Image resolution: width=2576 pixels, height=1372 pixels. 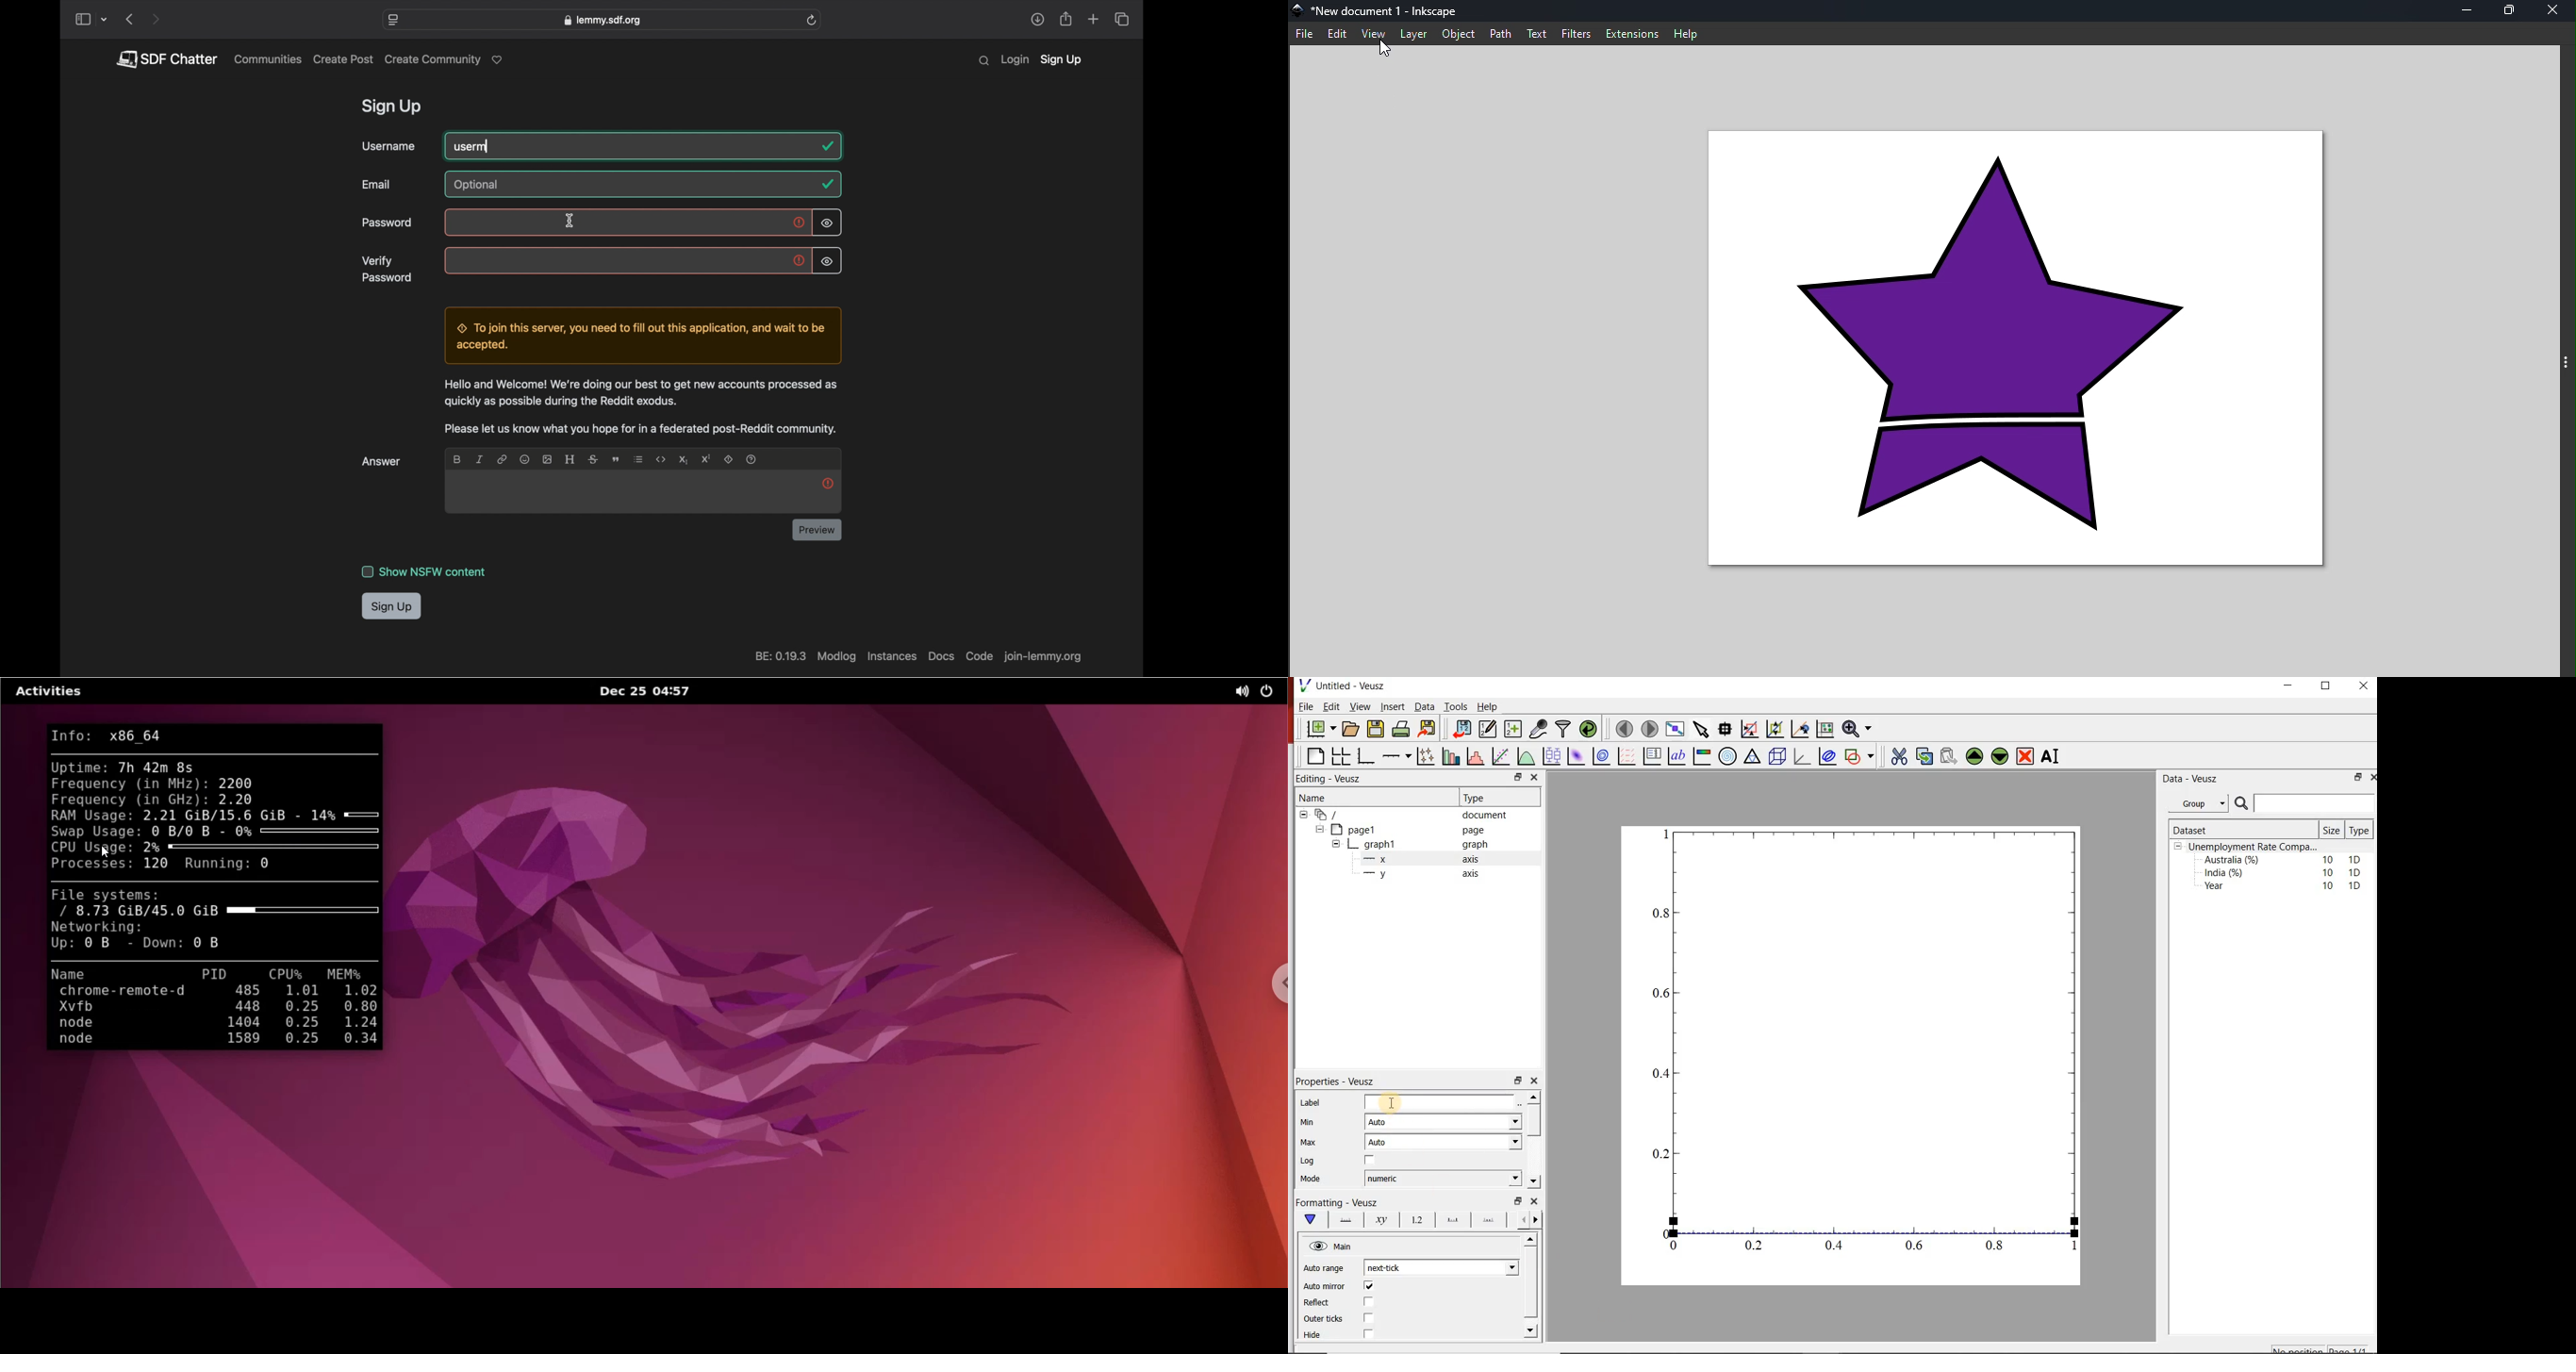 What do you see at coordinates (1376, 728) in the screenshot?
I see `save document` at bounding box center [1376, 728].